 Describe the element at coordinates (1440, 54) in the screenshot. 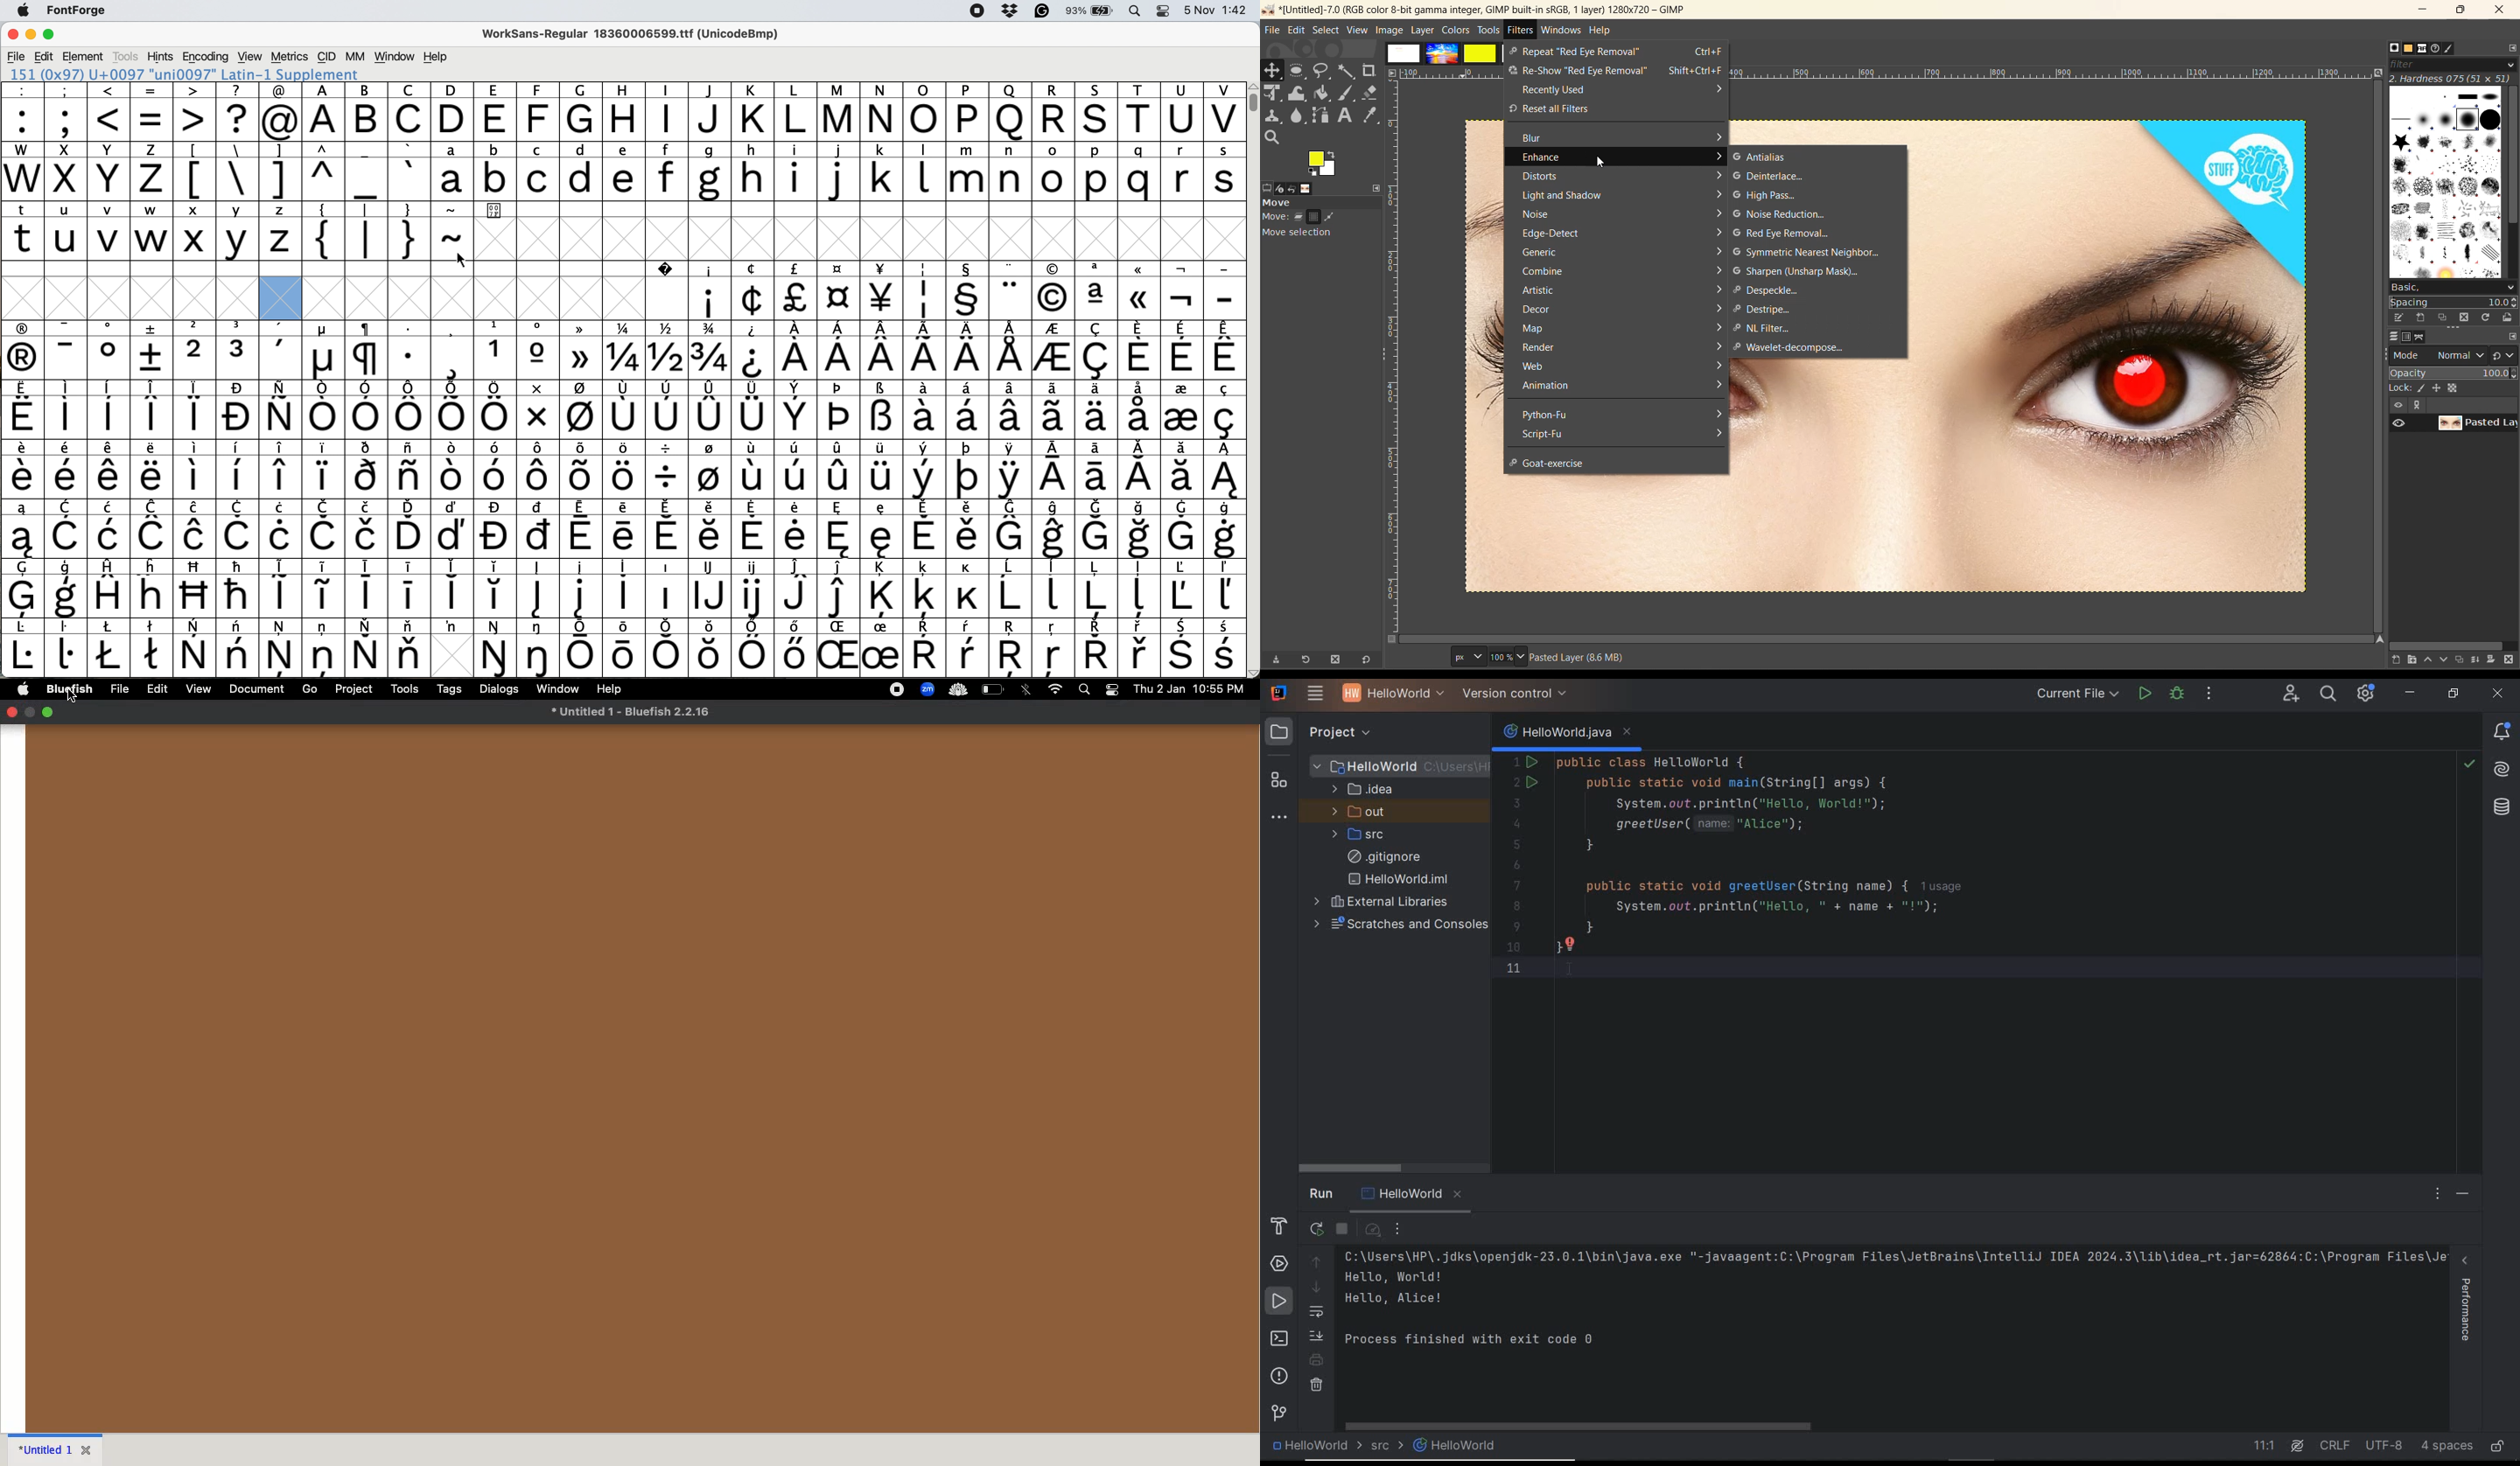

I see `images` at that location.